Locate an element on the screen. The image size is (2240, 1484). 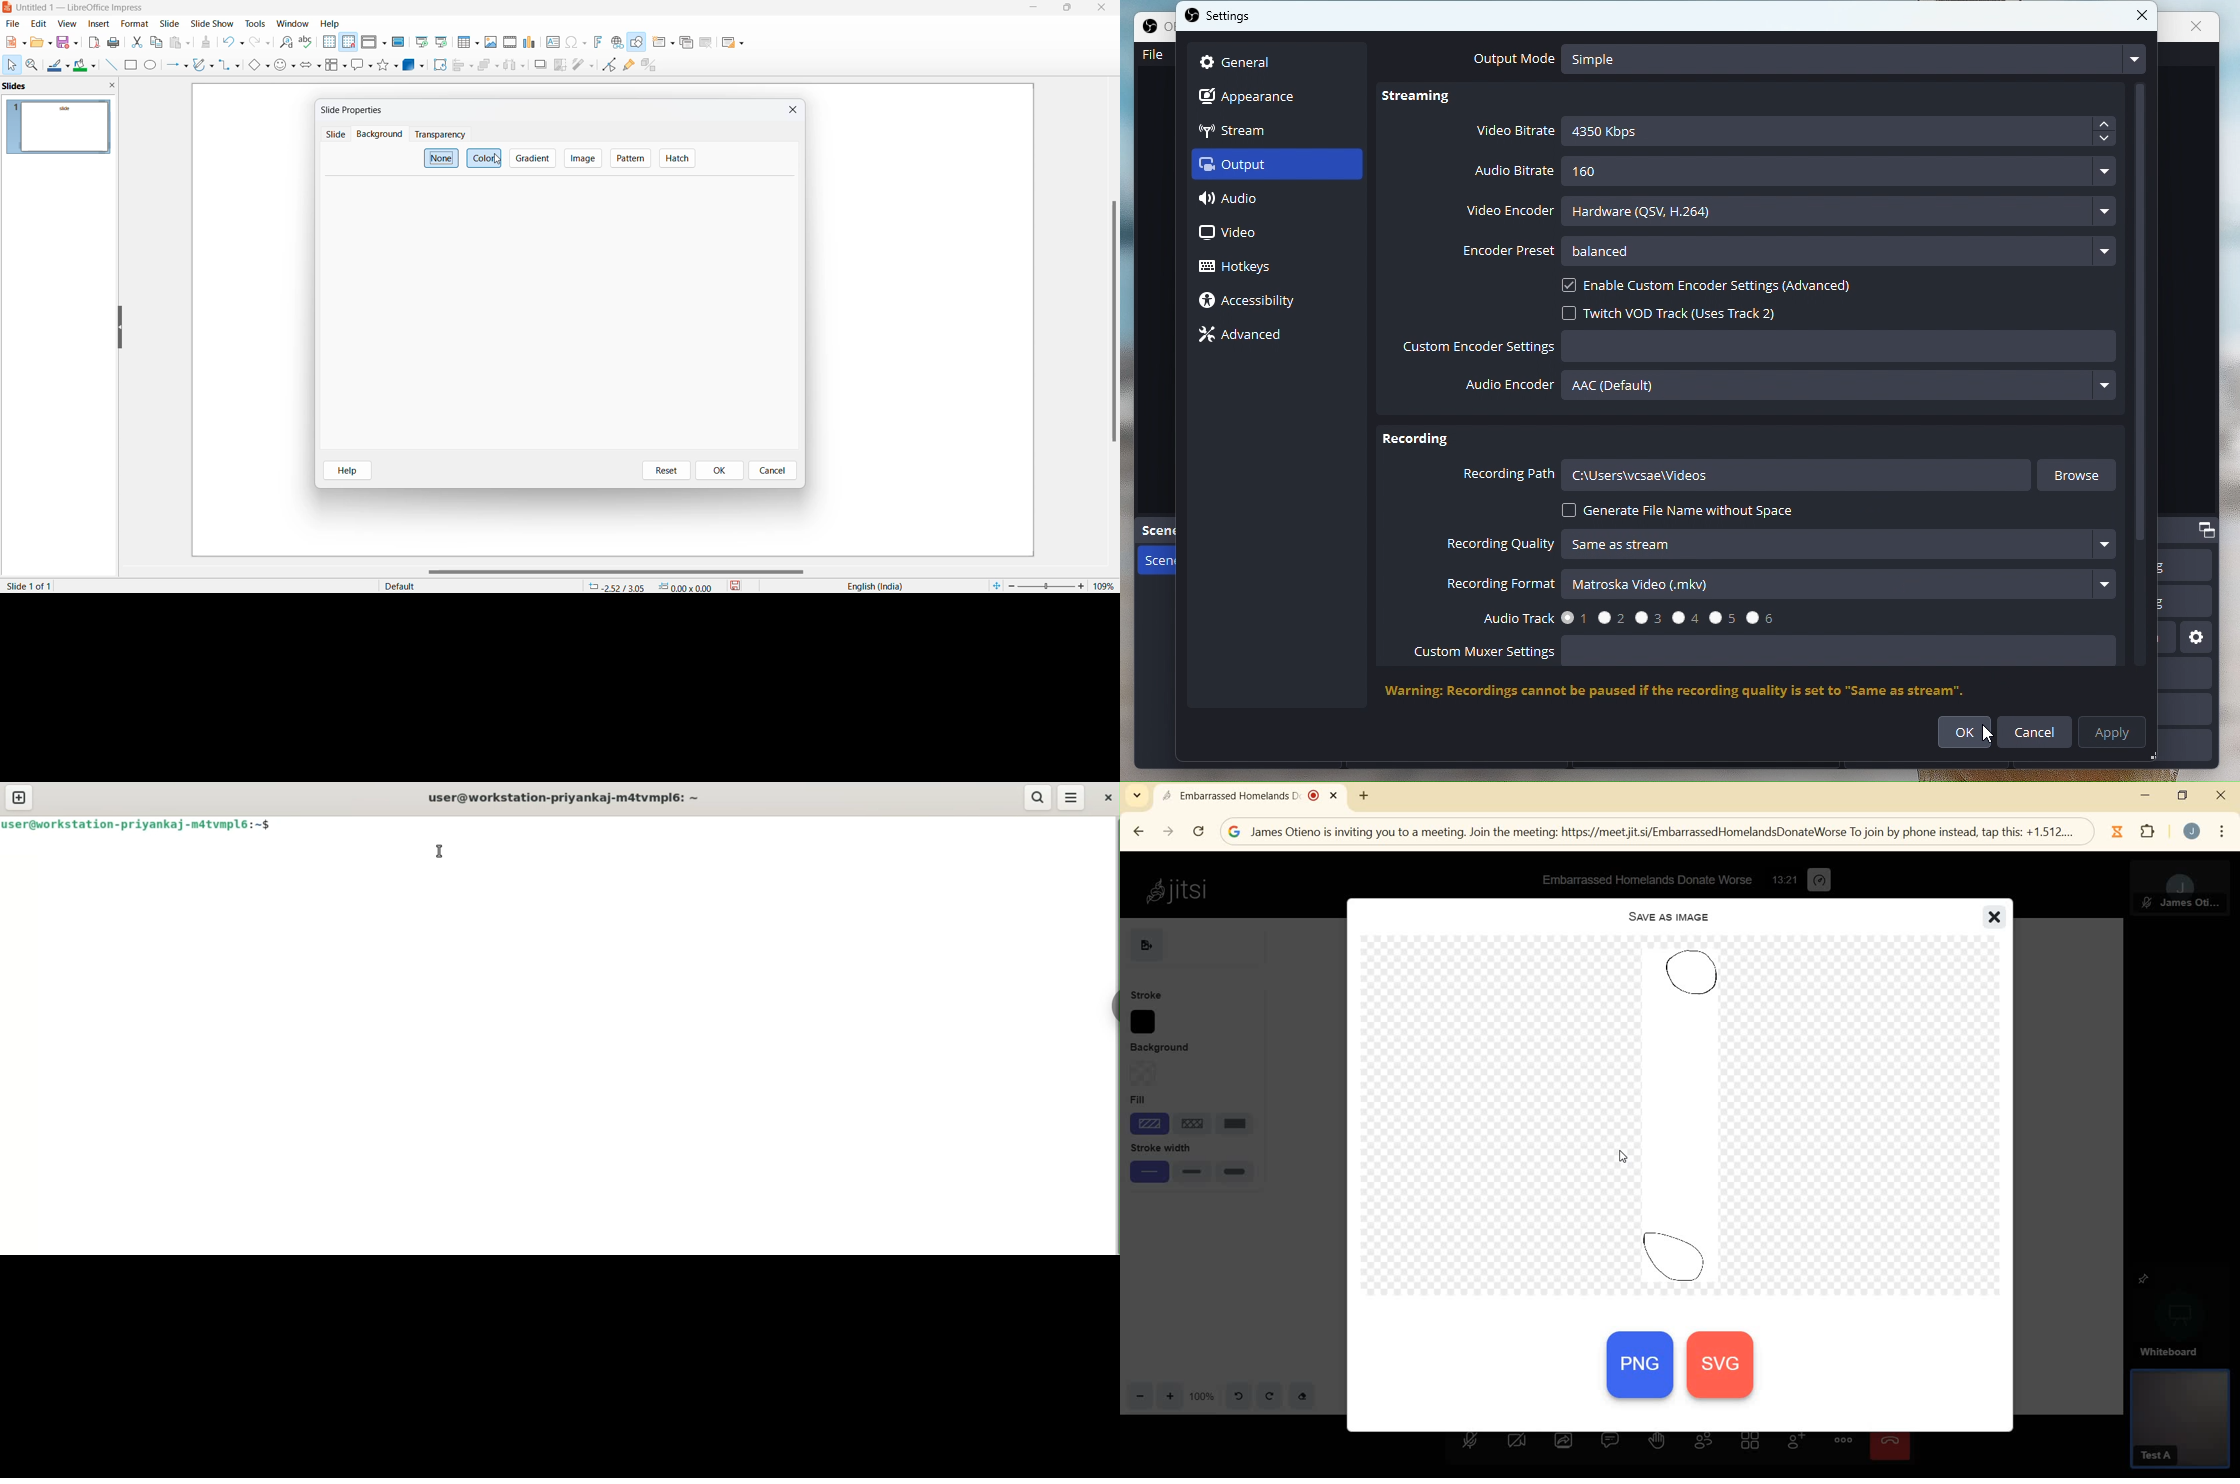
filter is located at coordinates (583, 64).